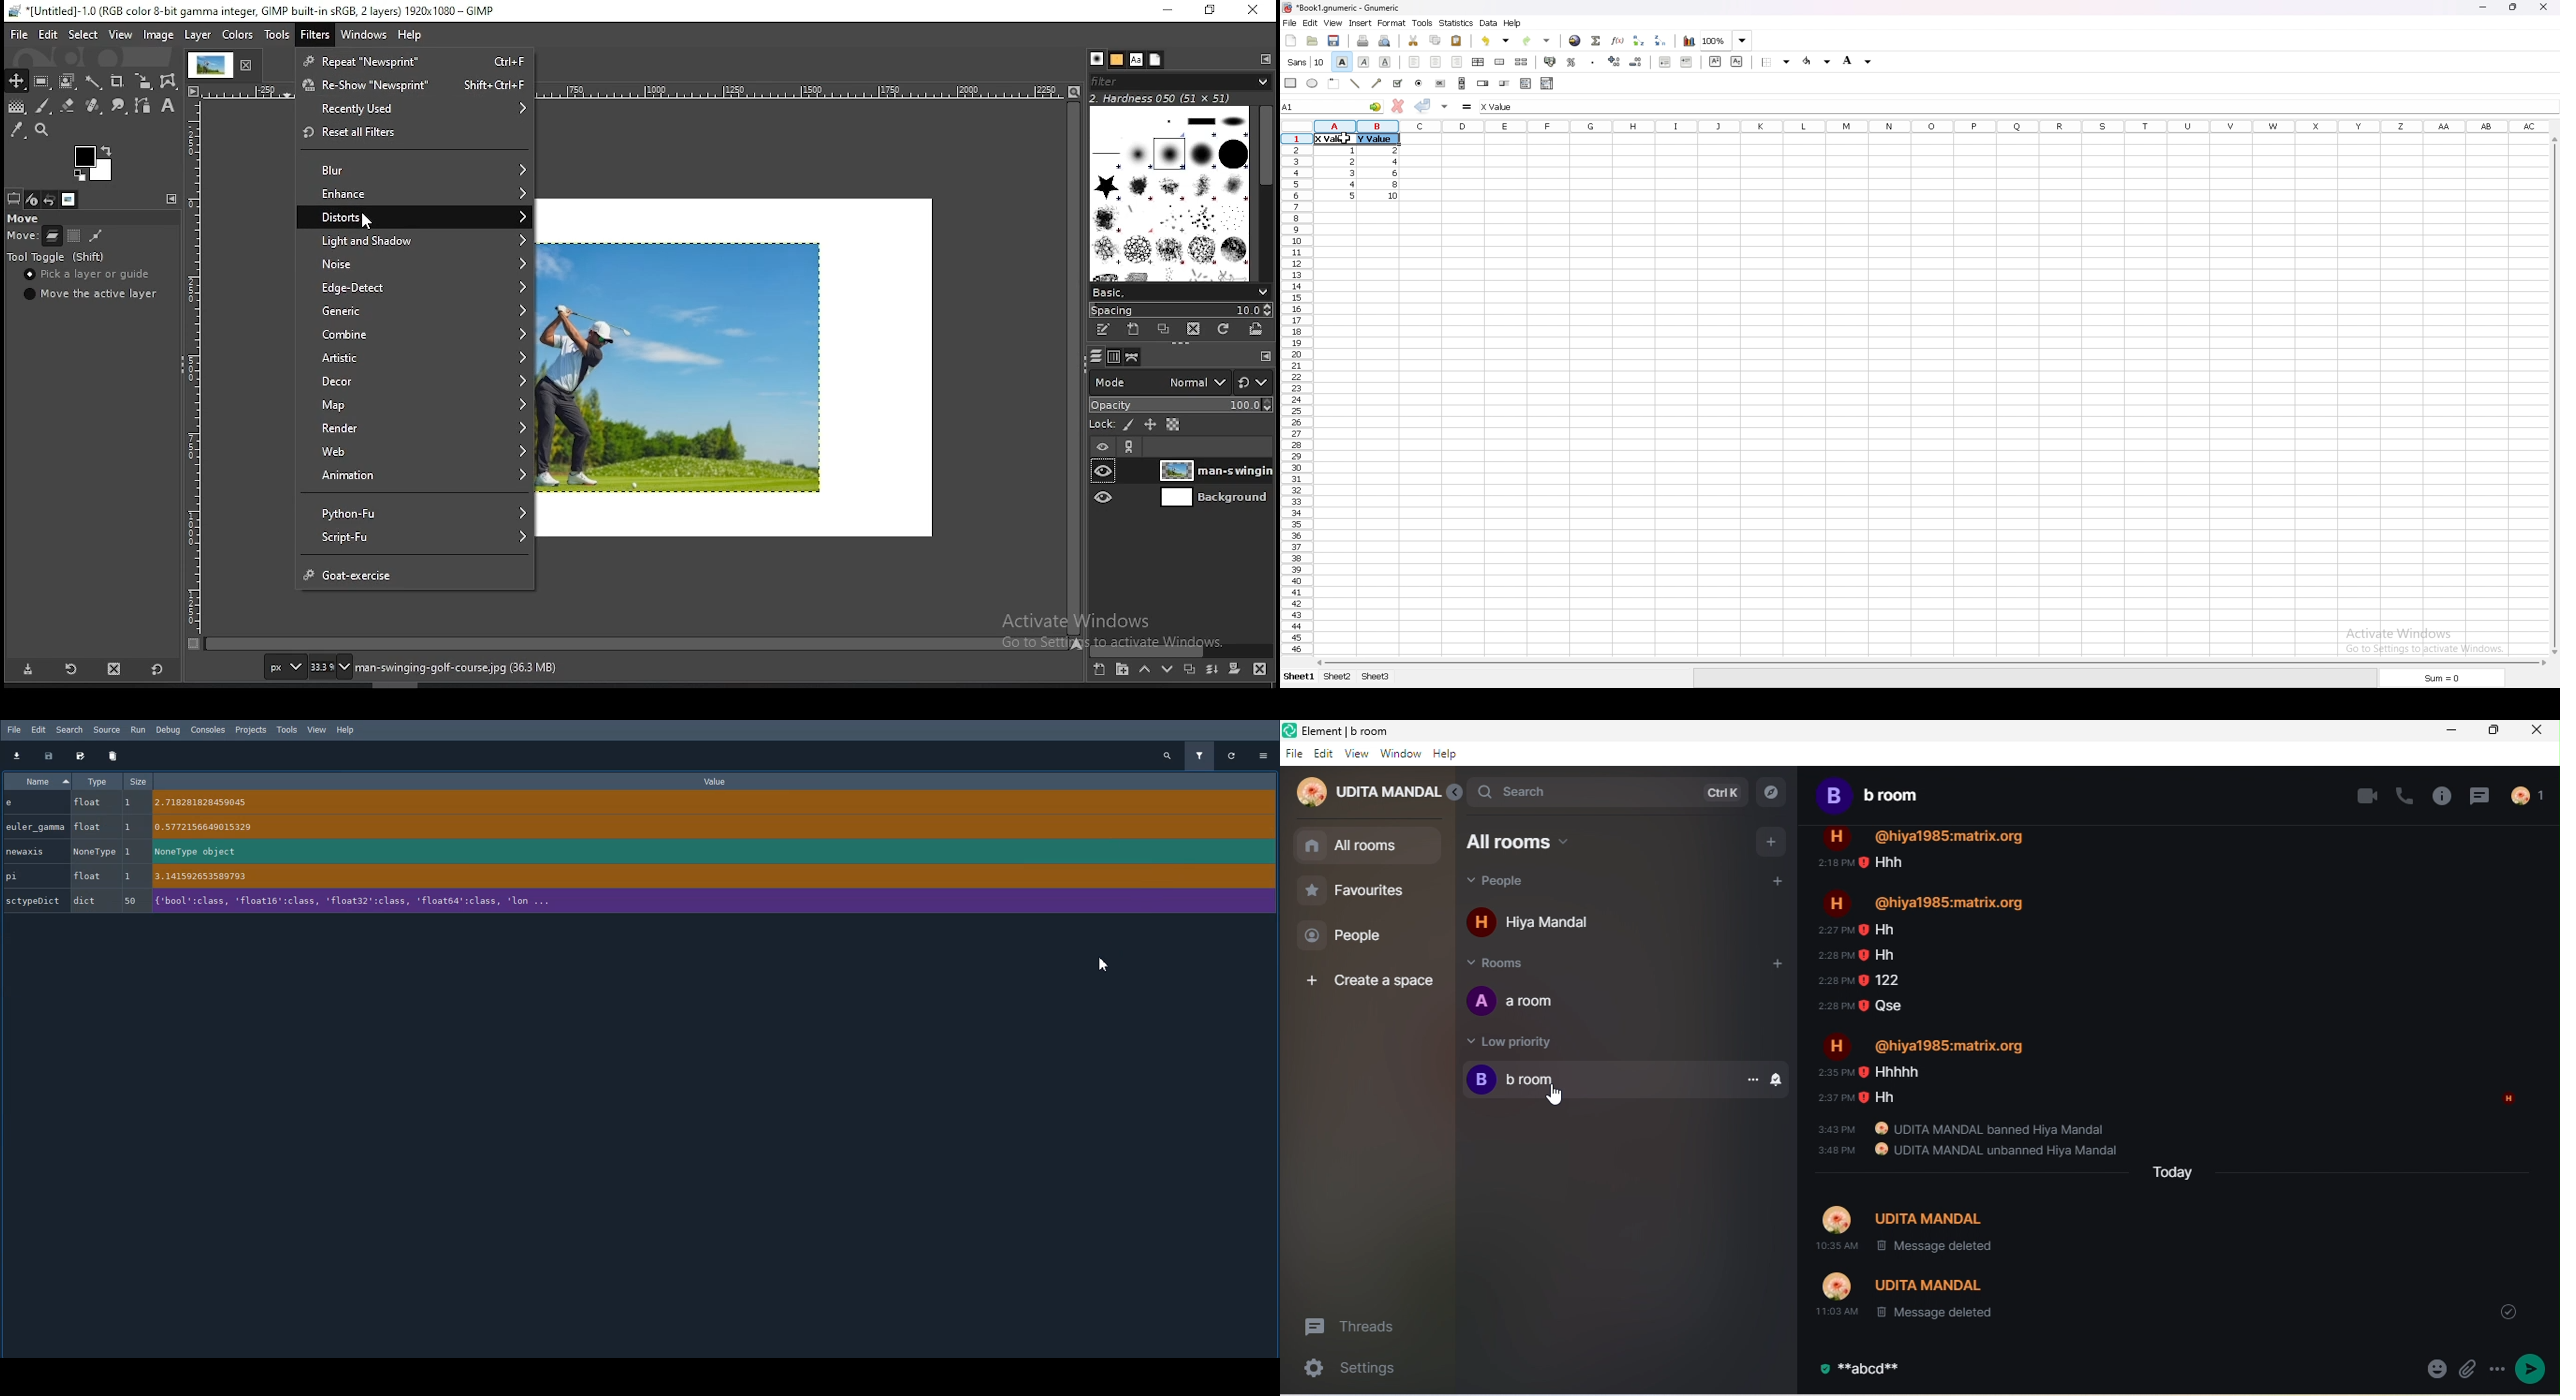  I want to click on percentage, so click(1571, 62).